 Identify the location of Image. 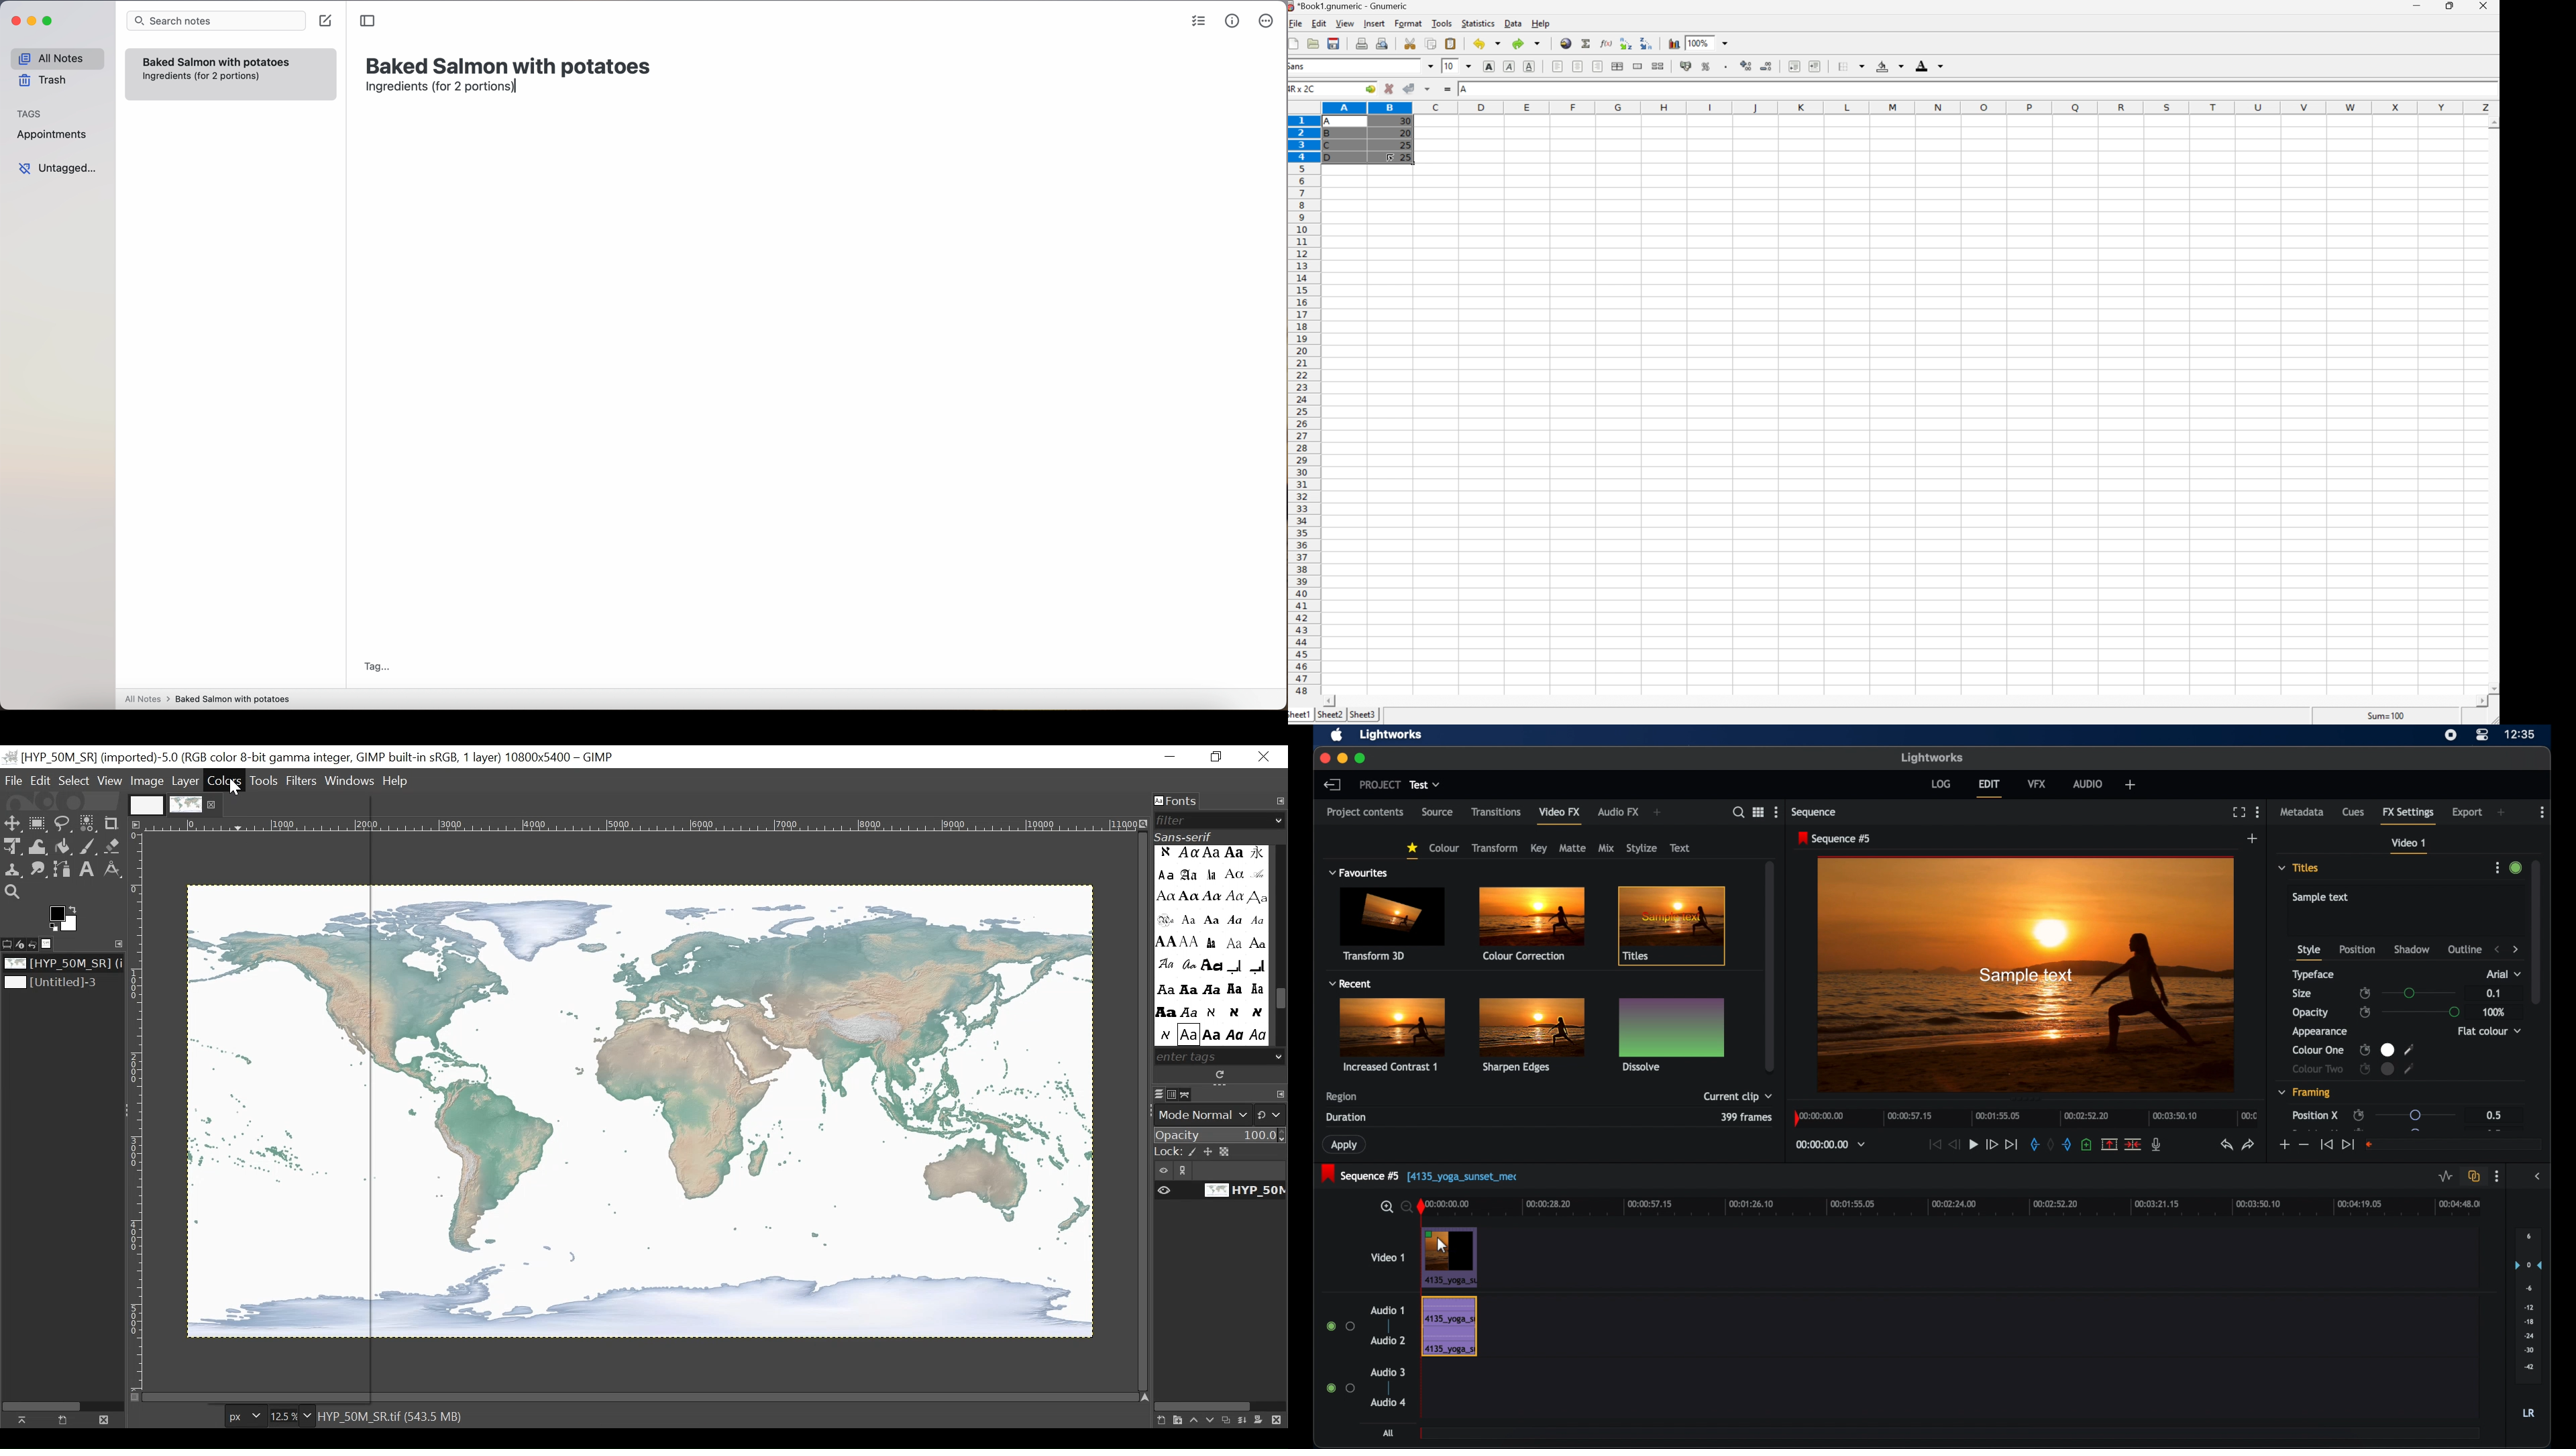
(51, 944).